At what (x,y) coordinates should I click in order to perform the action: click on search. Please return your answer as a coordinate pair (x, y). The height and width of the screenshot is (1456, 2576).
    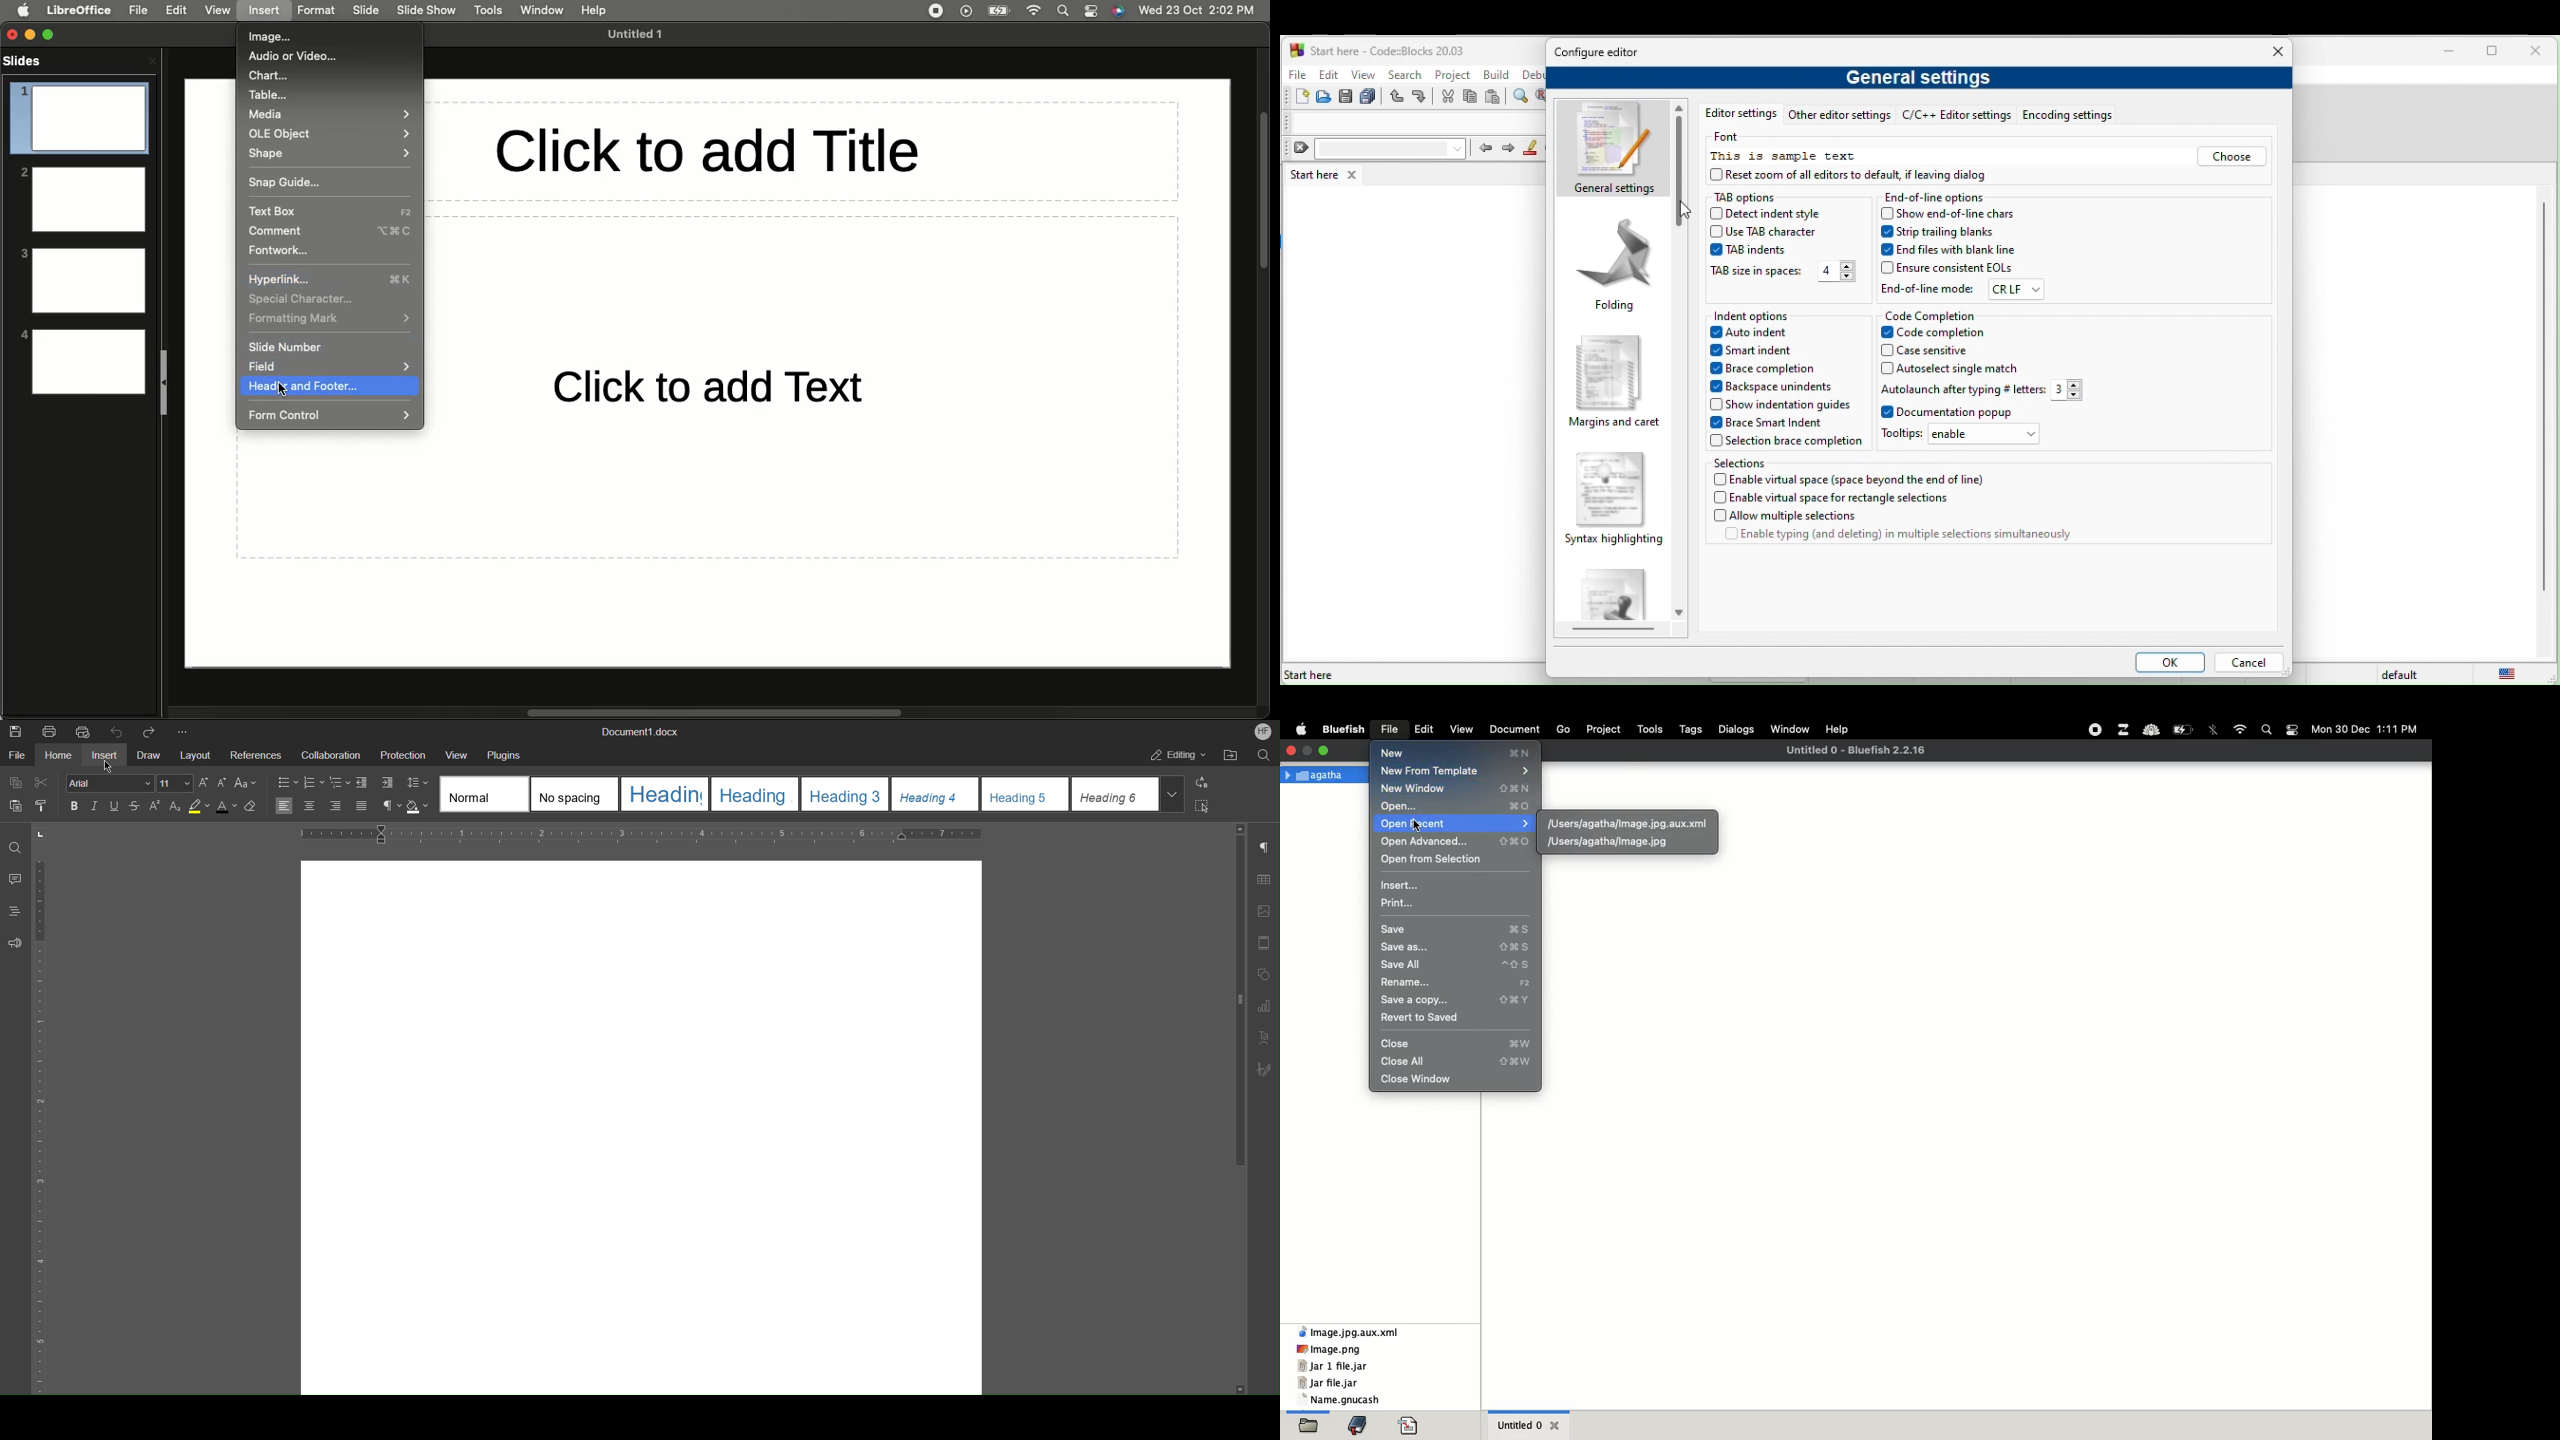
    Looking at the image, I should click on (1404, 74).